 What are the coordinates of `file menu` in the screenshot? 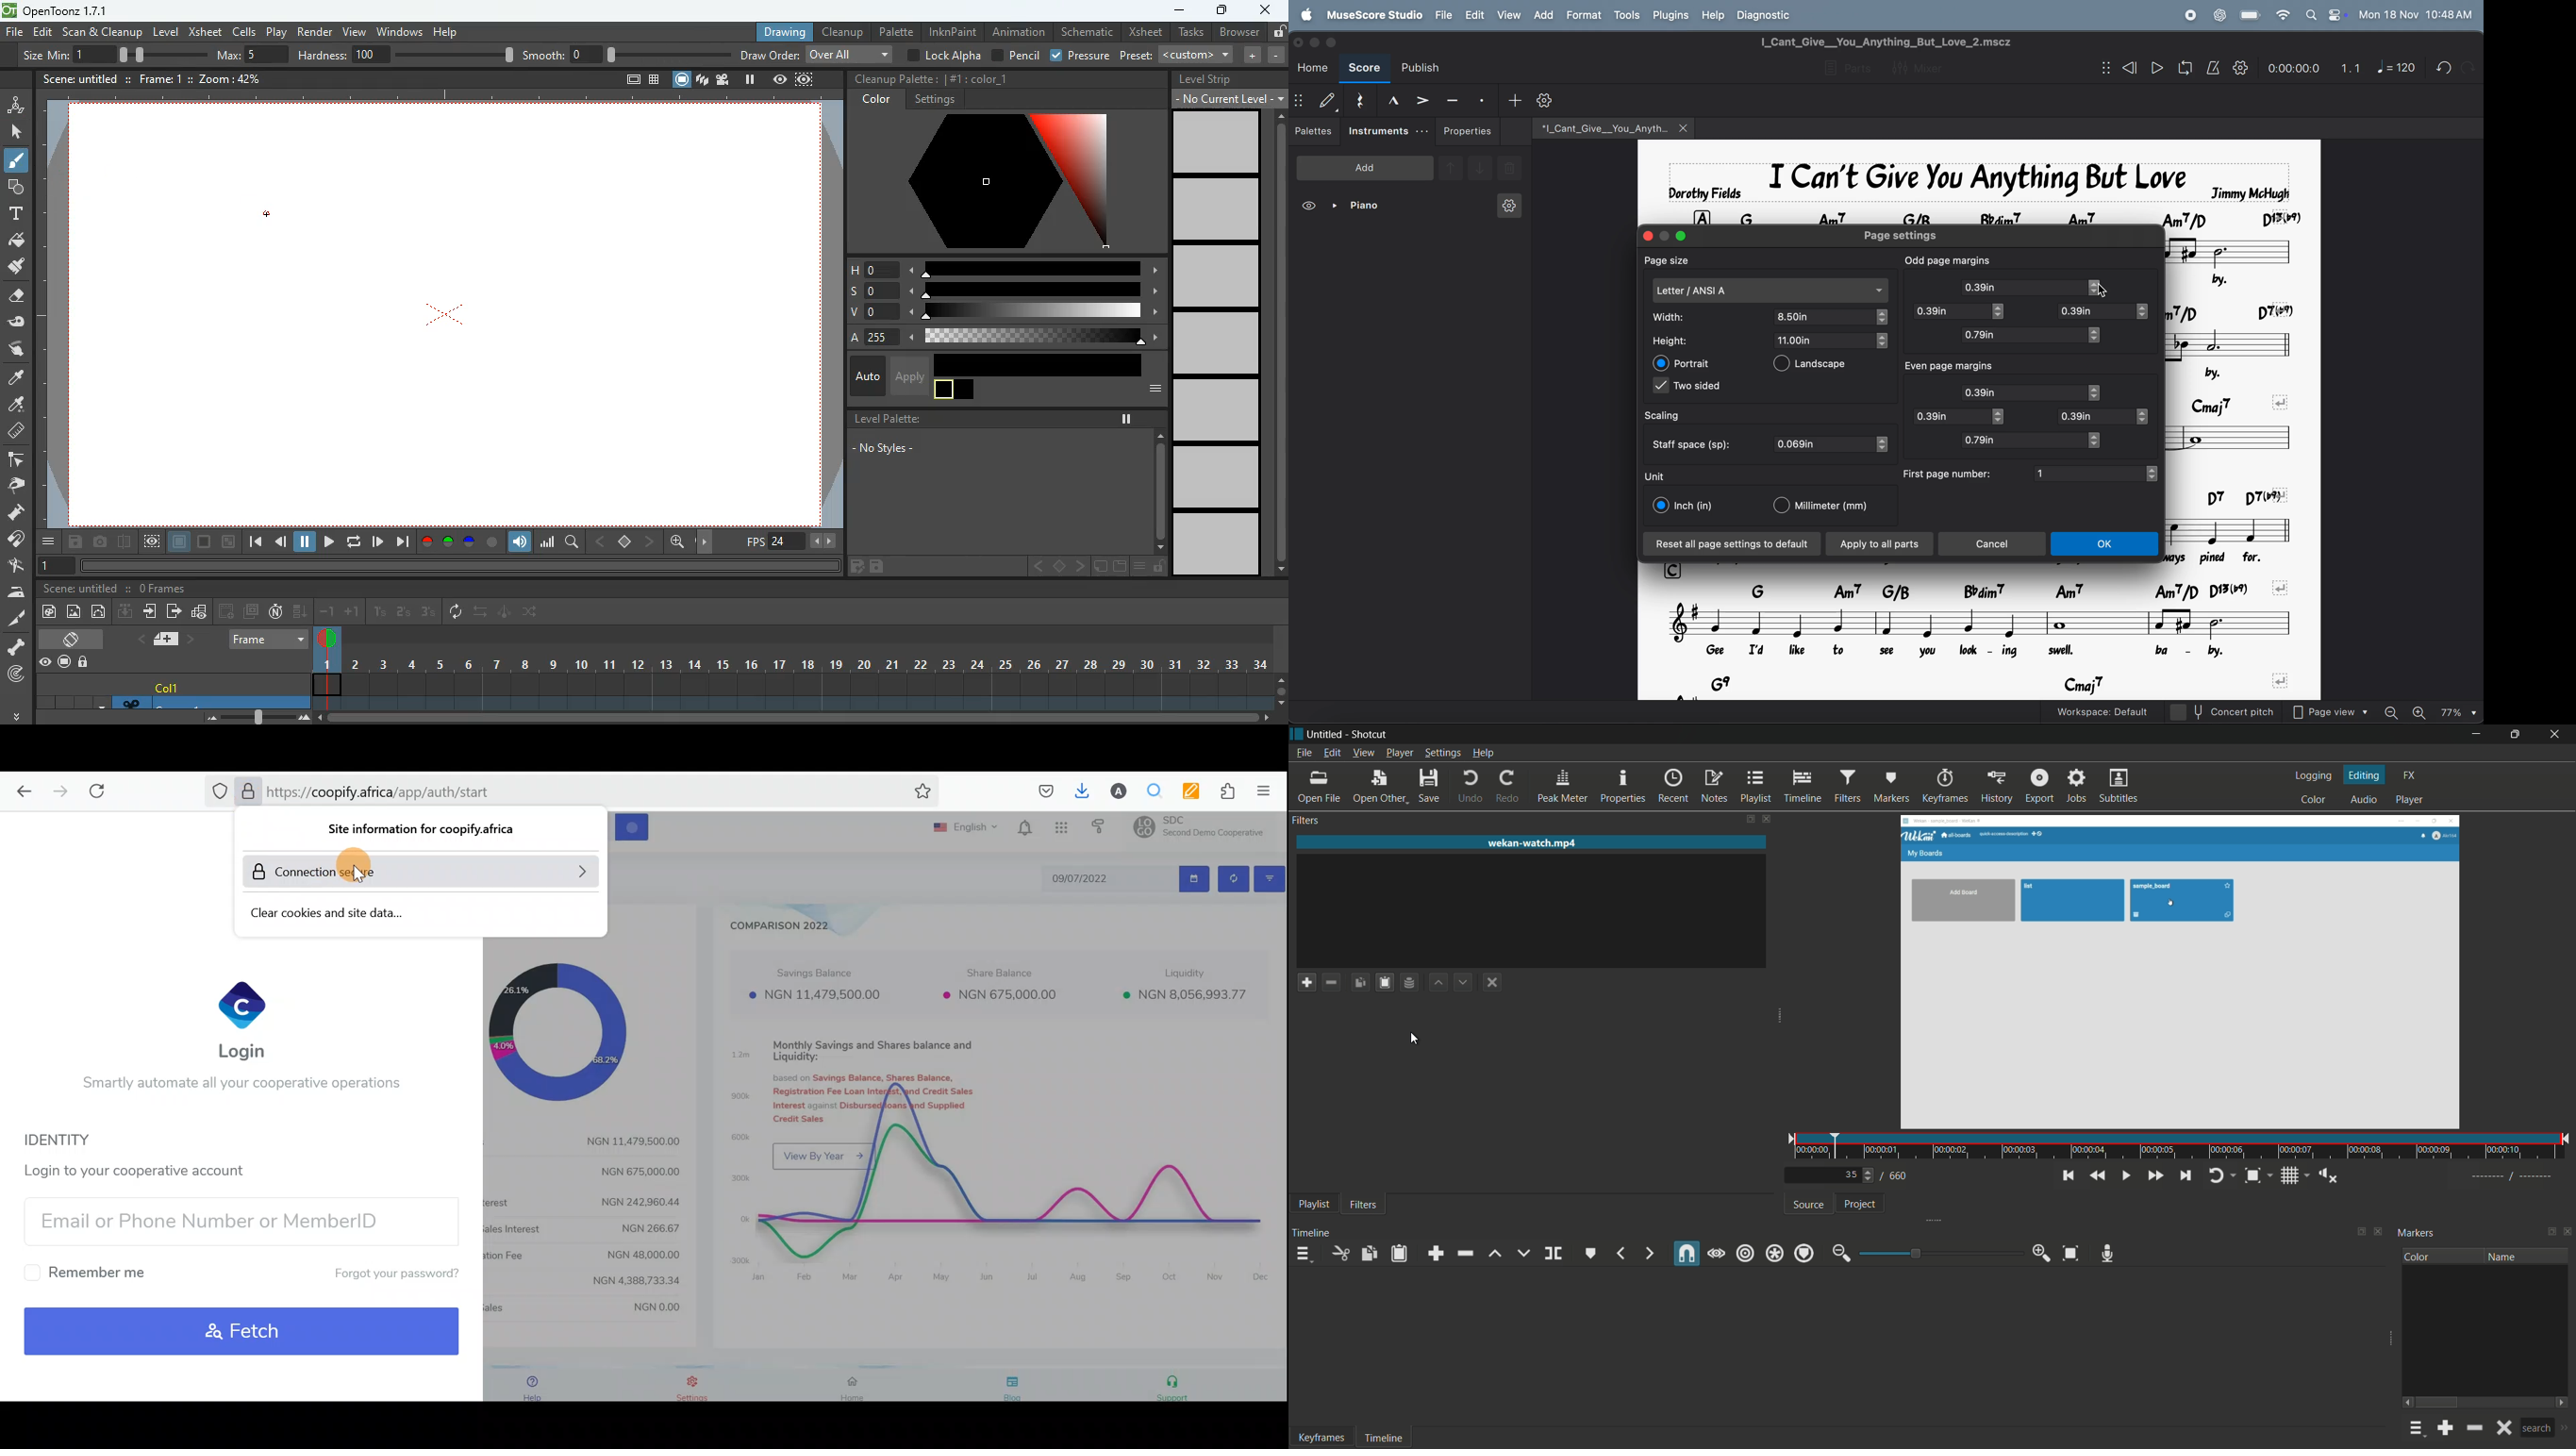 It's located at (1304, 753).